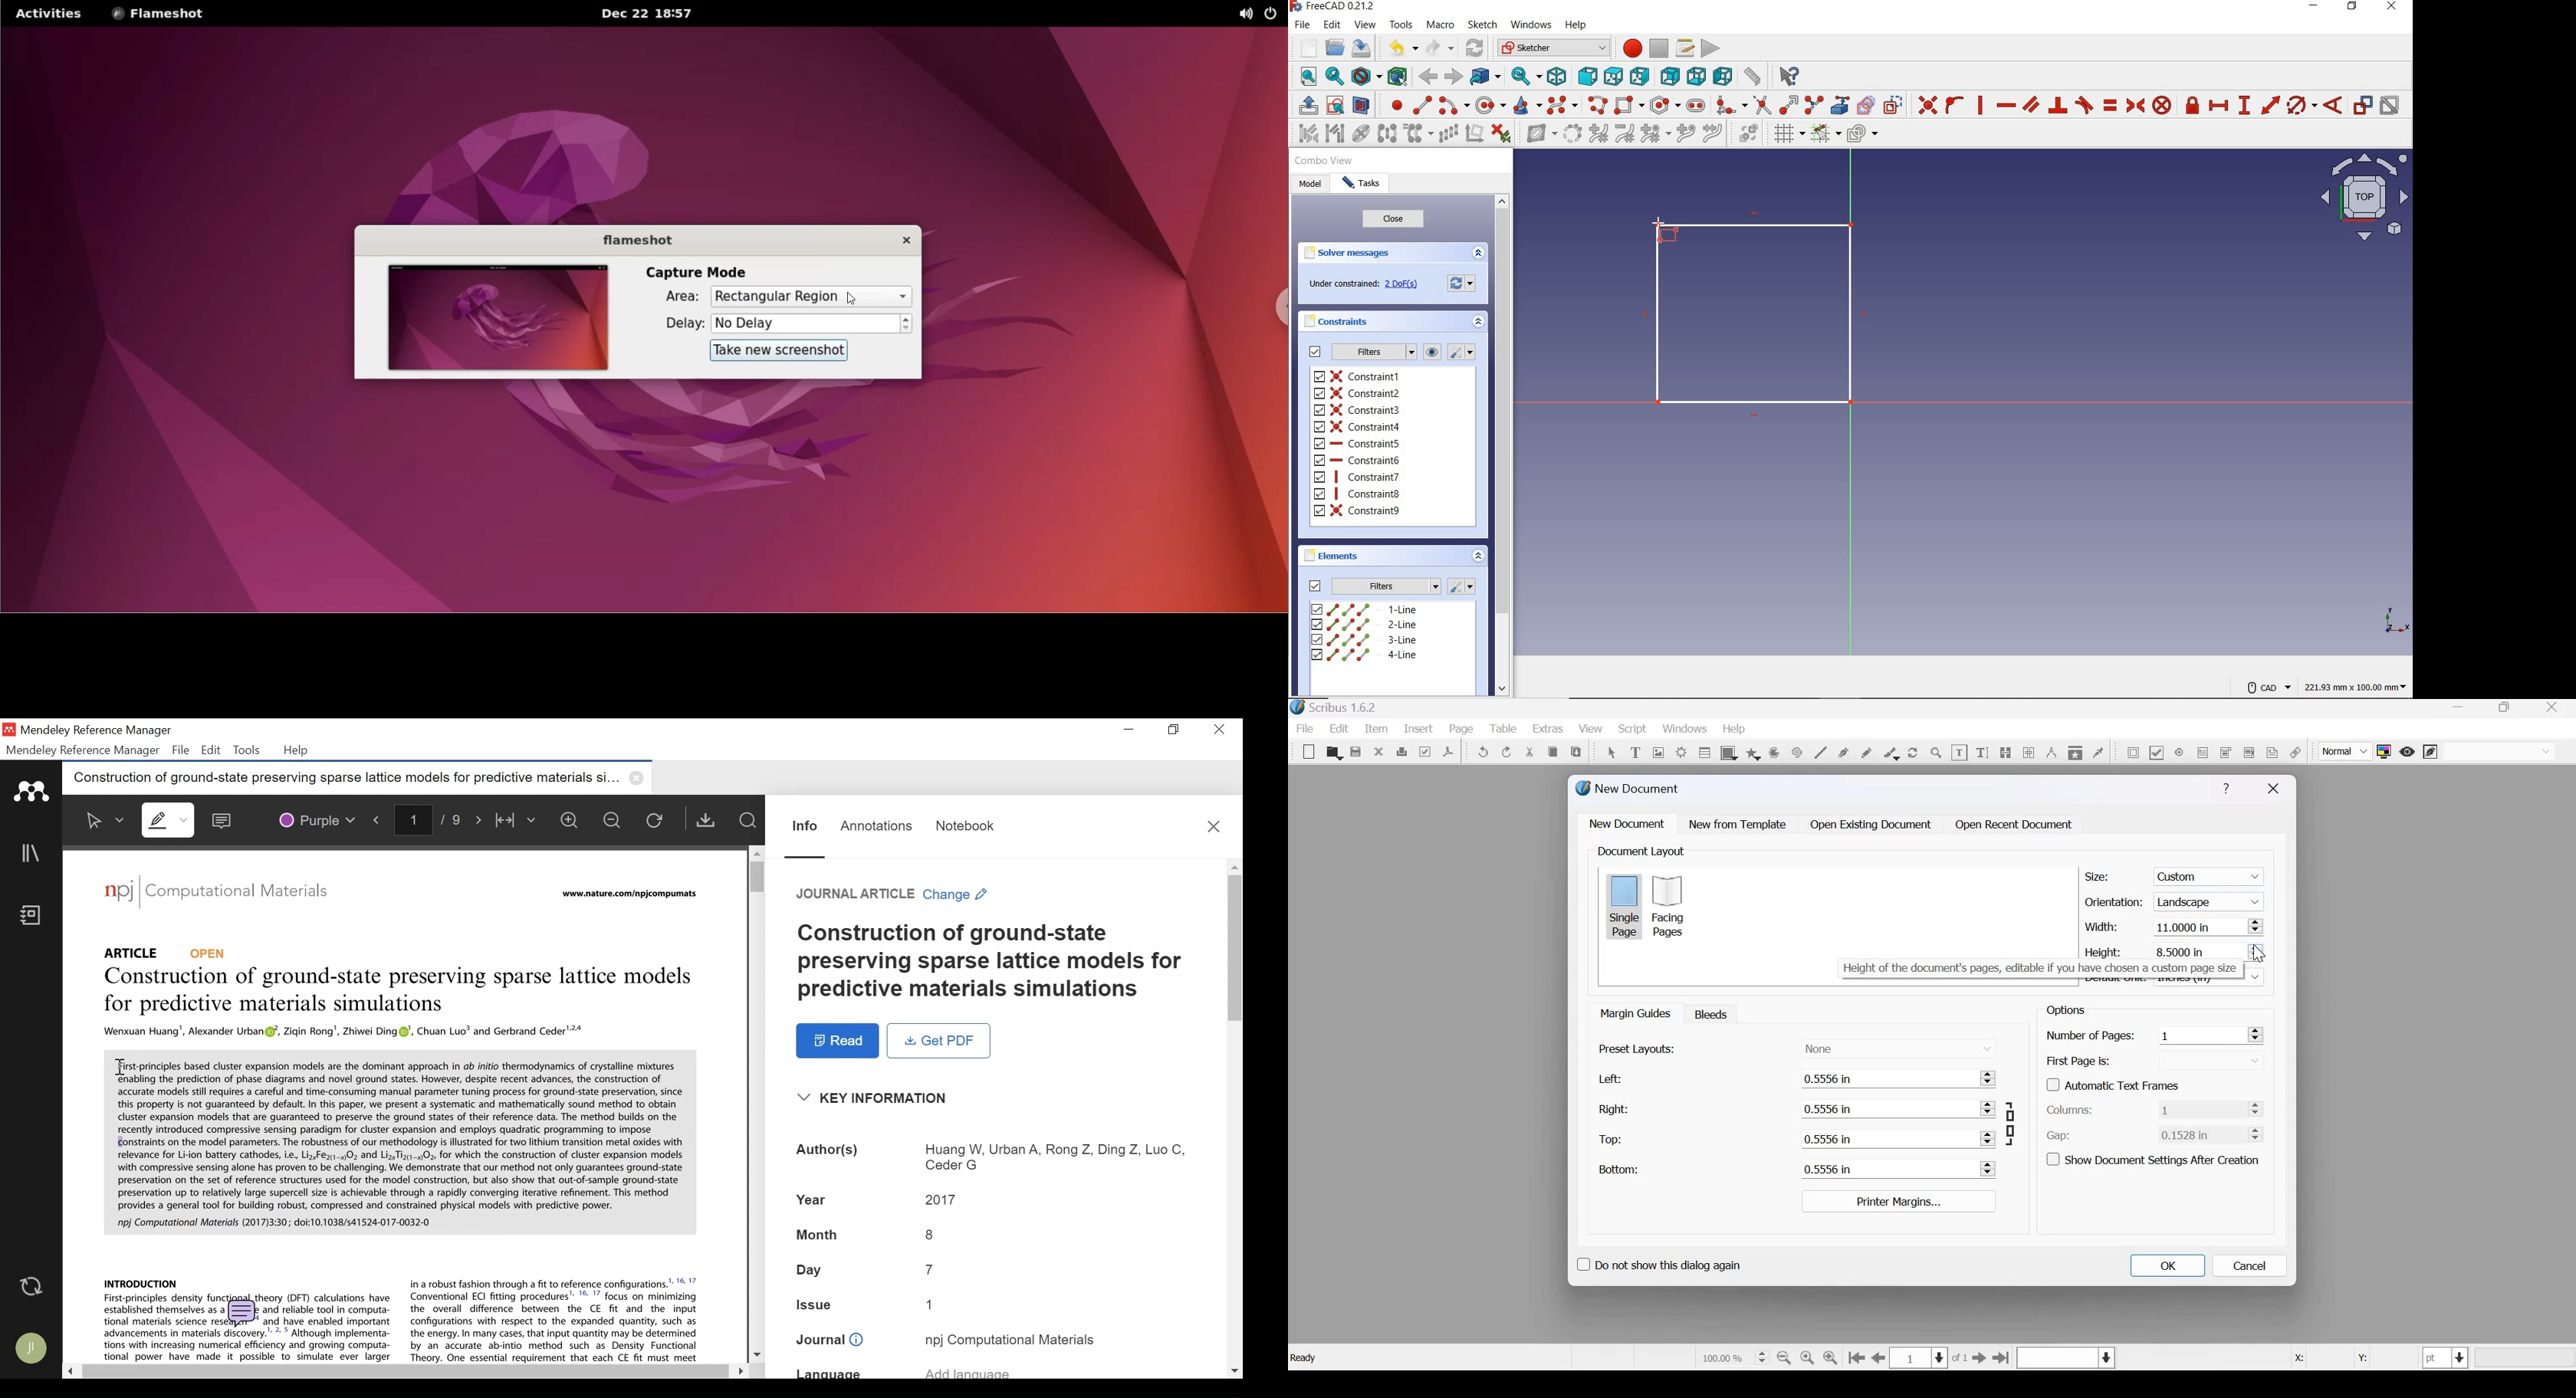 The width and height of the screenshot is (2576, 1400). I want to click on constraint8, so click(1361, 494).